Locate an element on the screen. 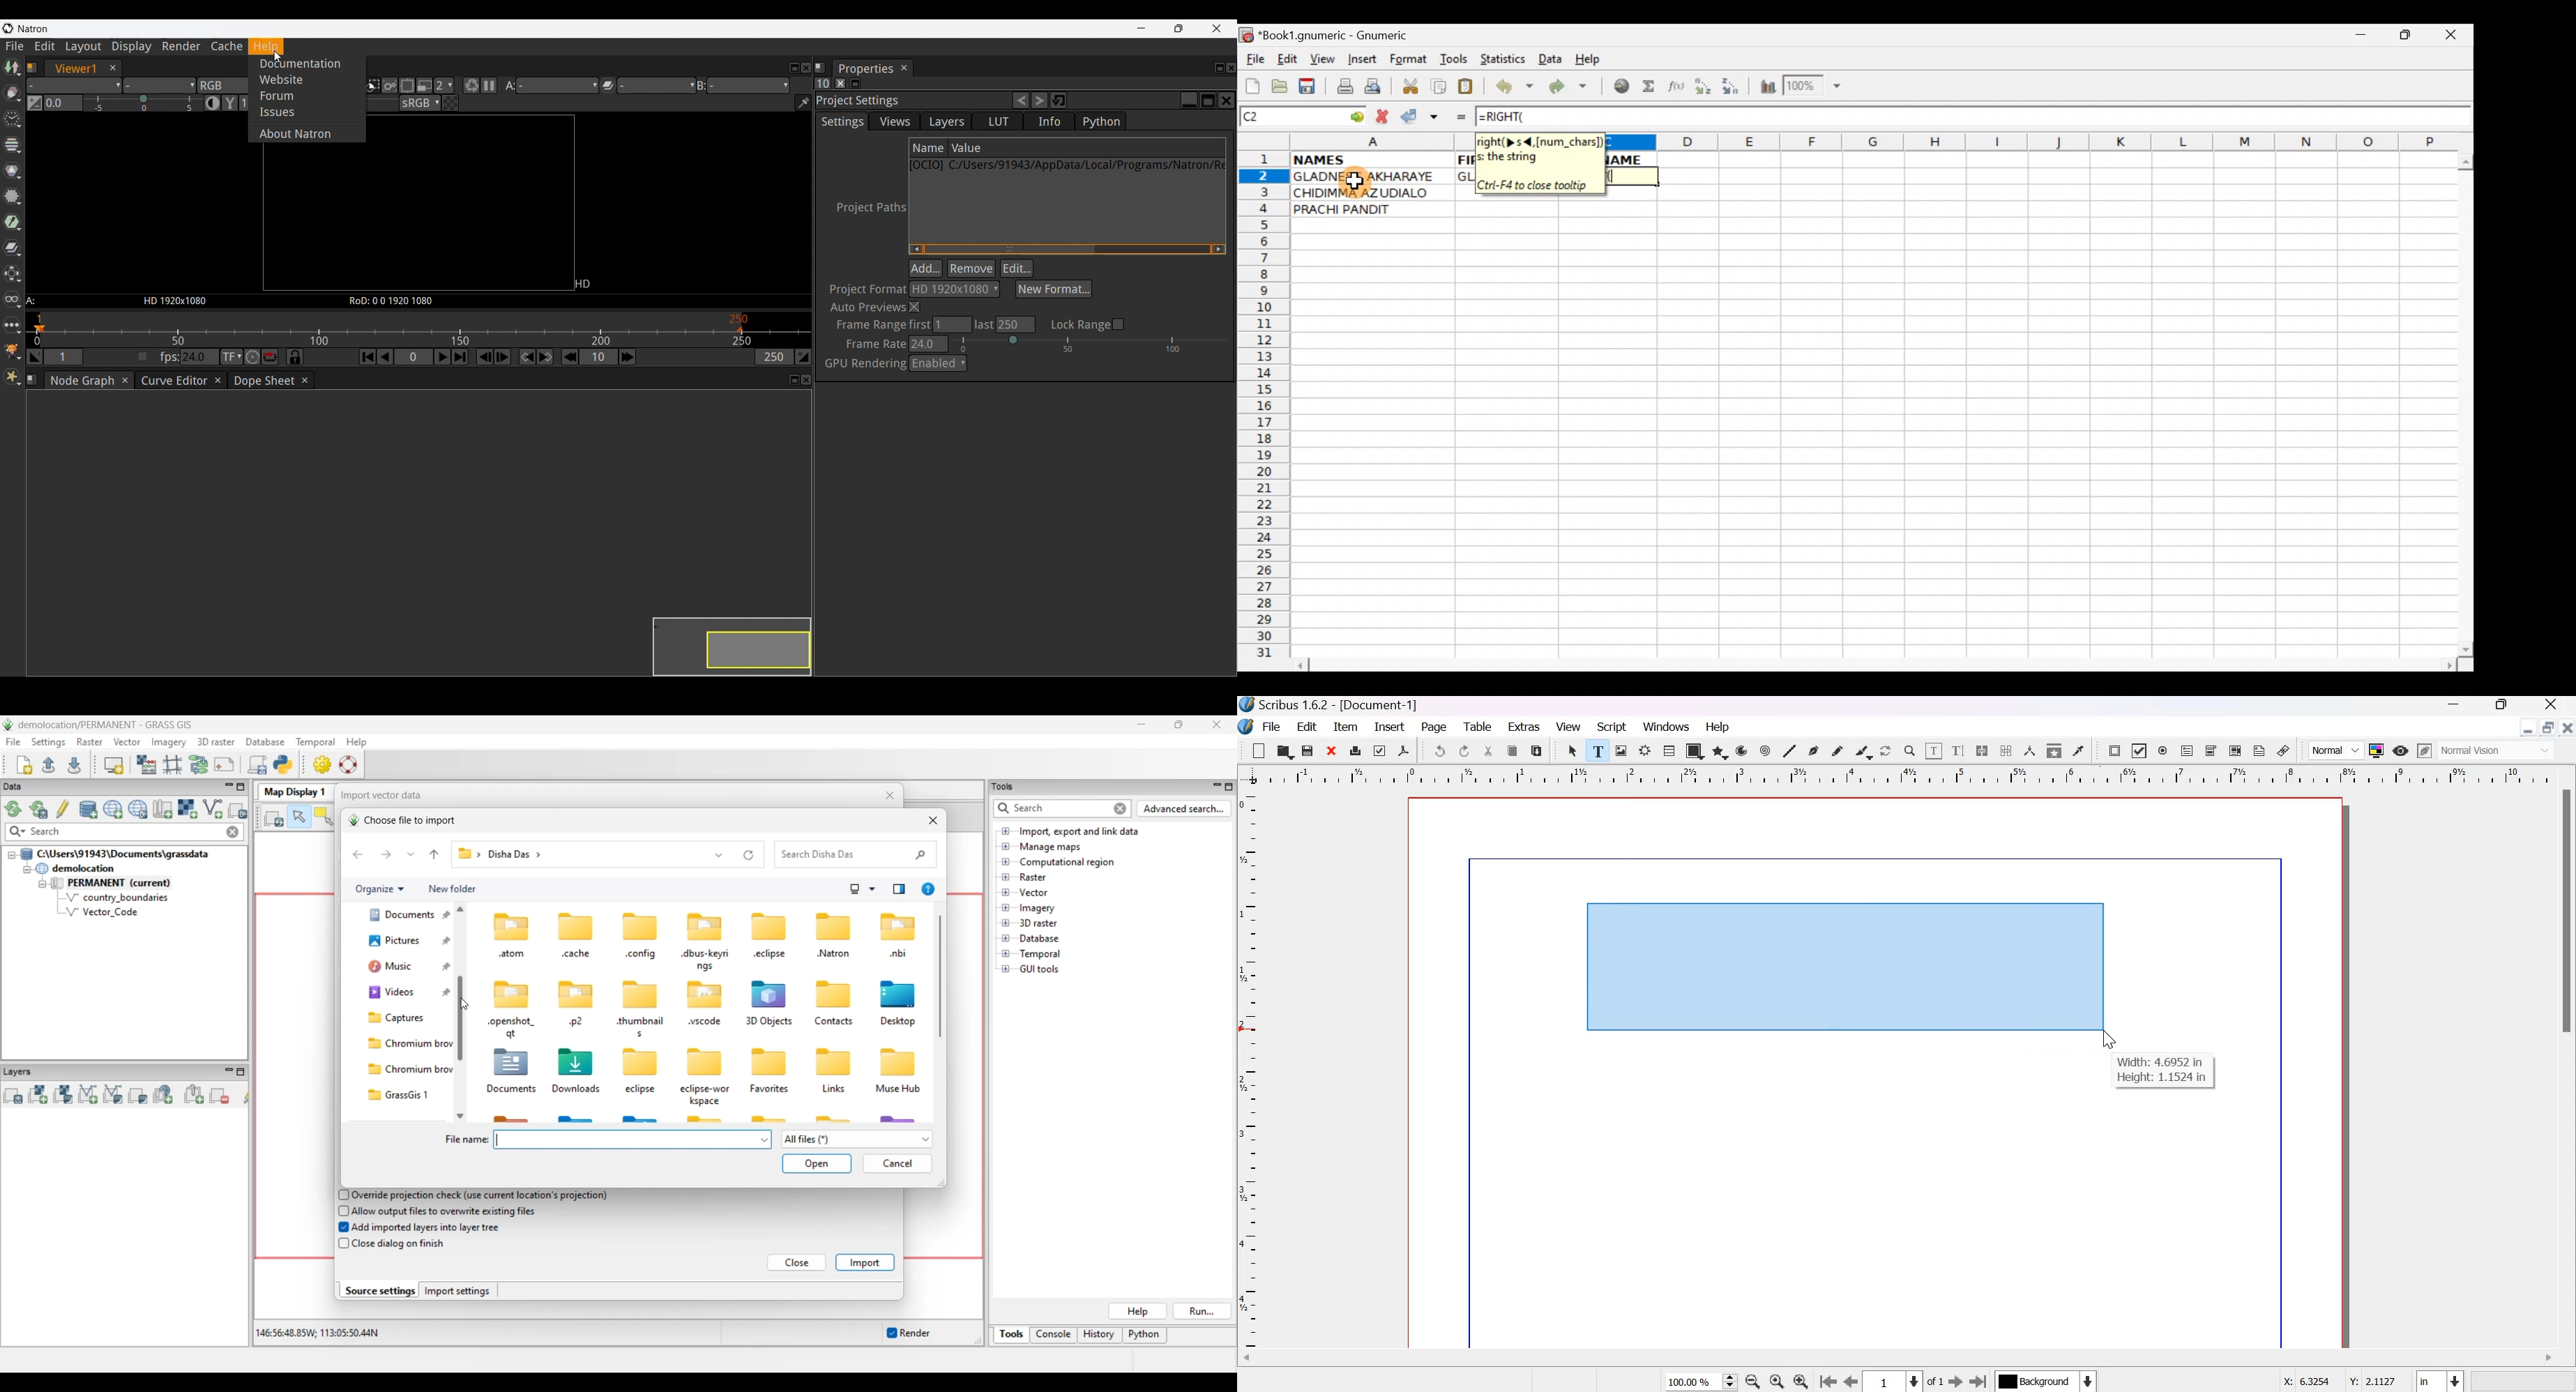 The image size is (2576, 1400). Preview mode is located at coordinates (2400, 752).